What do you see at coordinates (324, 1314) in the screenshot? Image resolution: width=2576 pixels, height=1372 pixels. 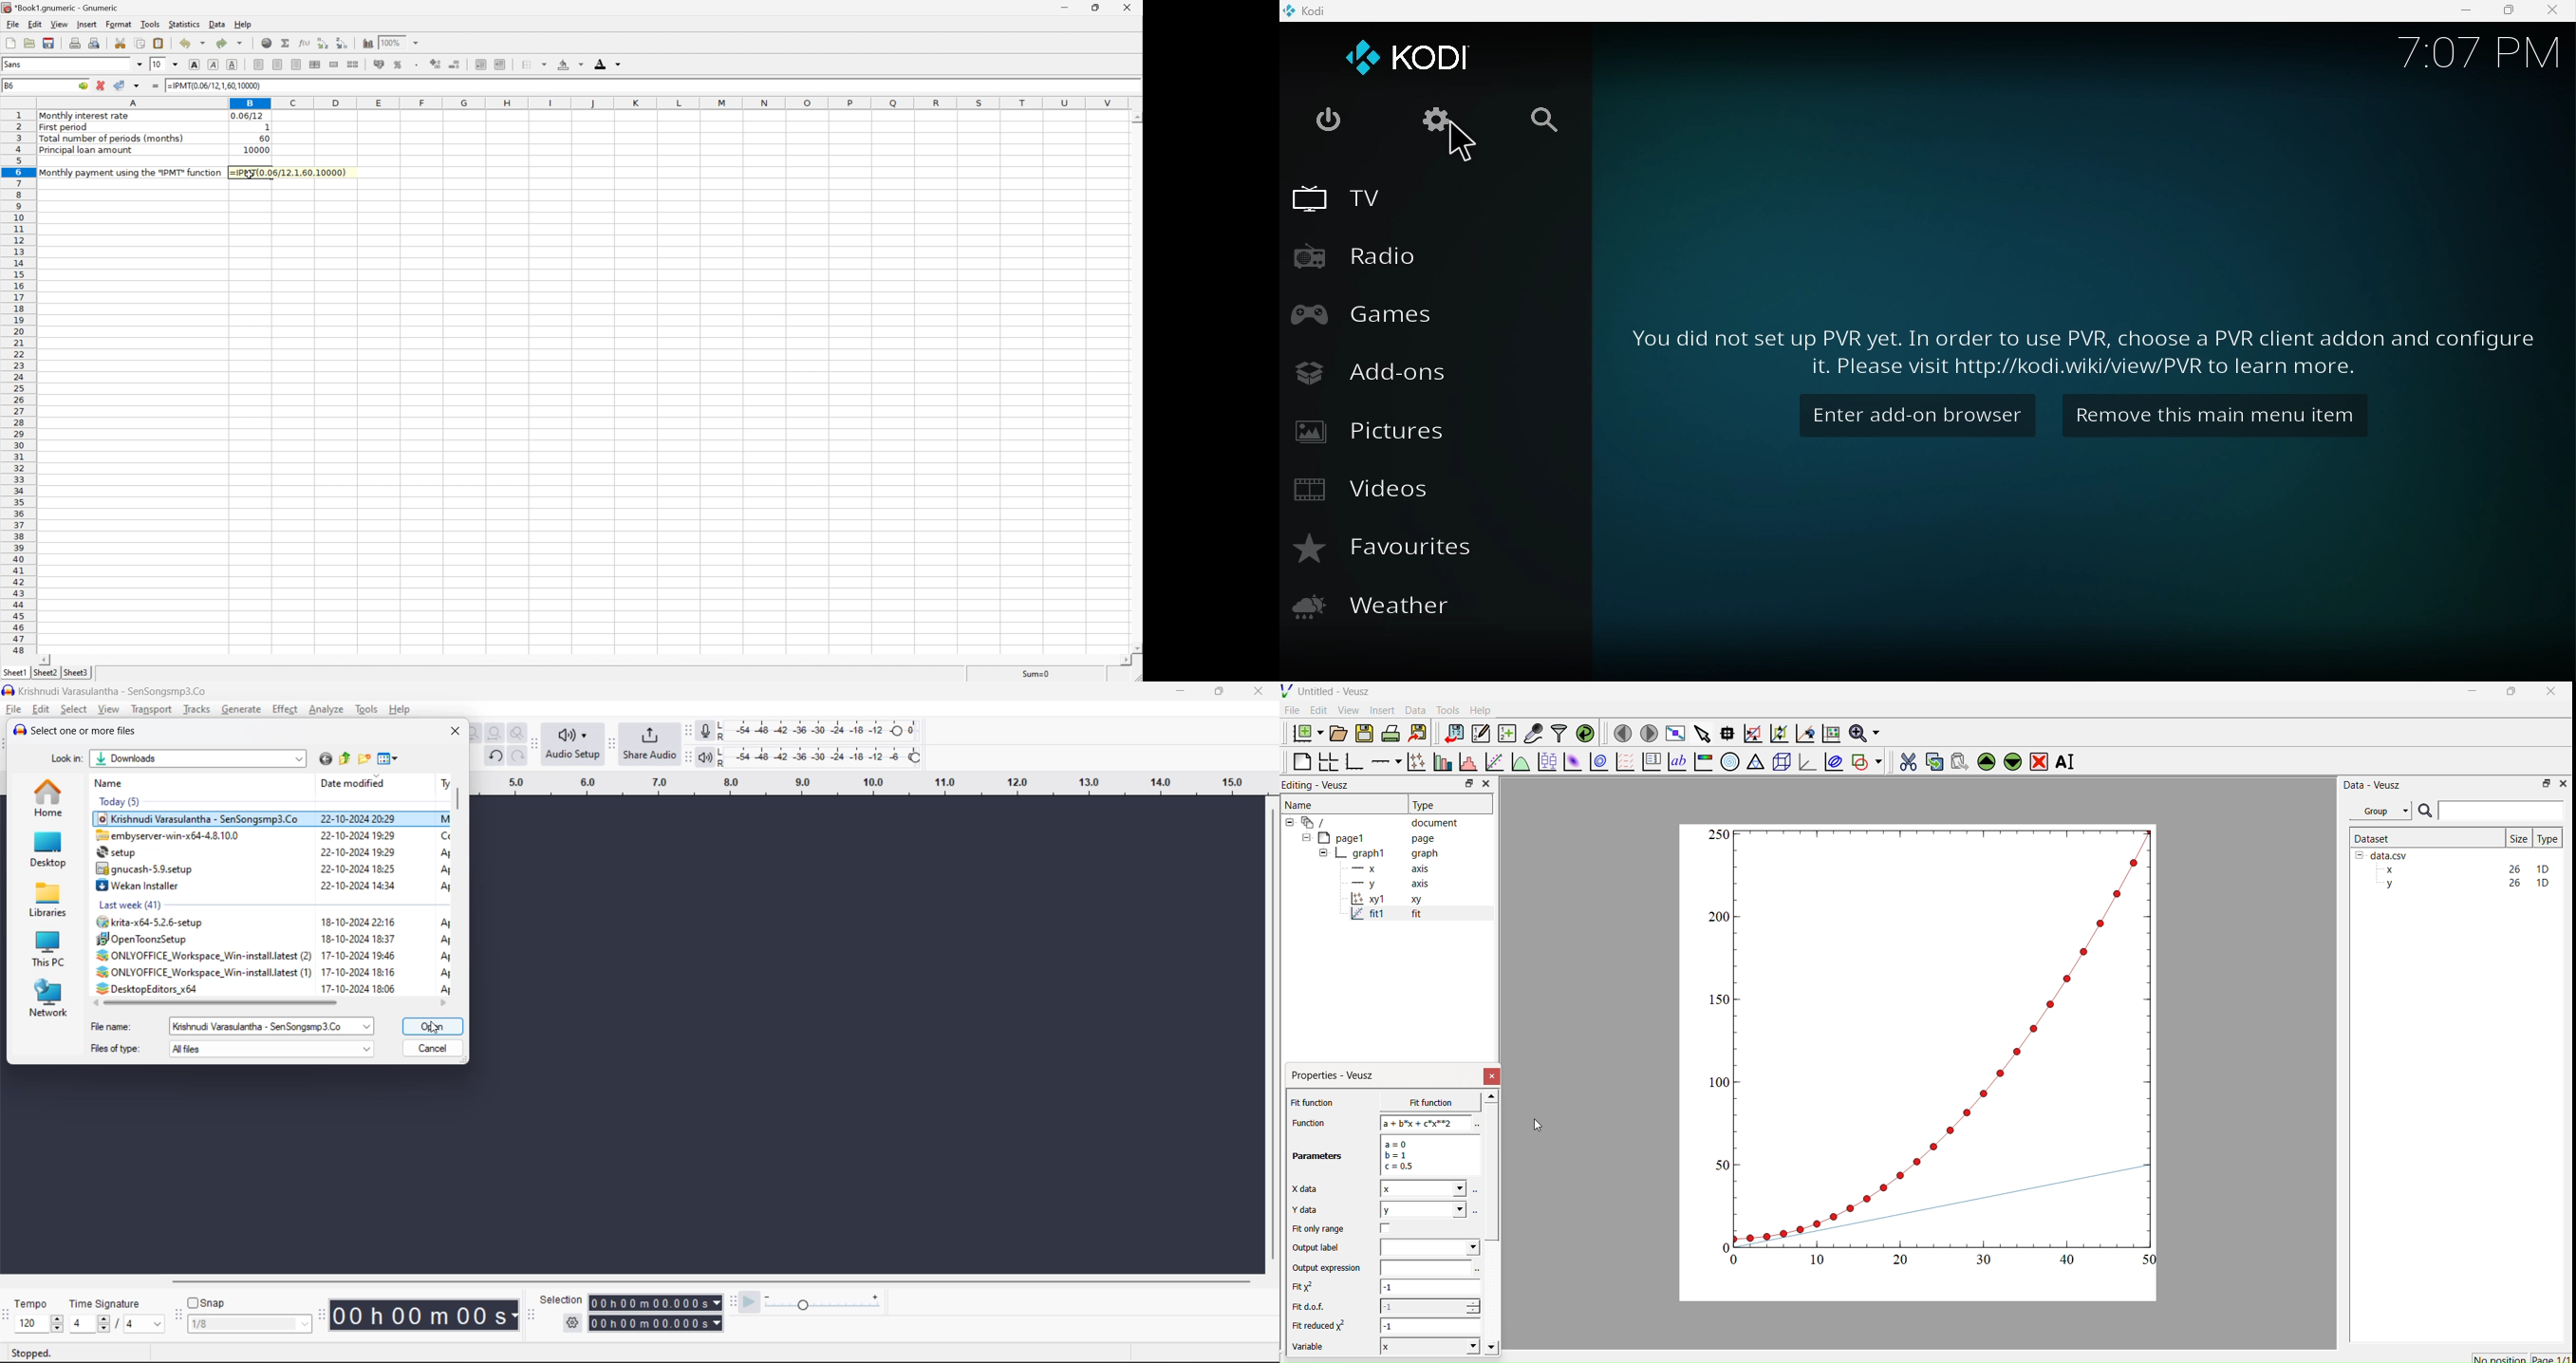 I see `time tool bar` at bounding box center [324, 1314].